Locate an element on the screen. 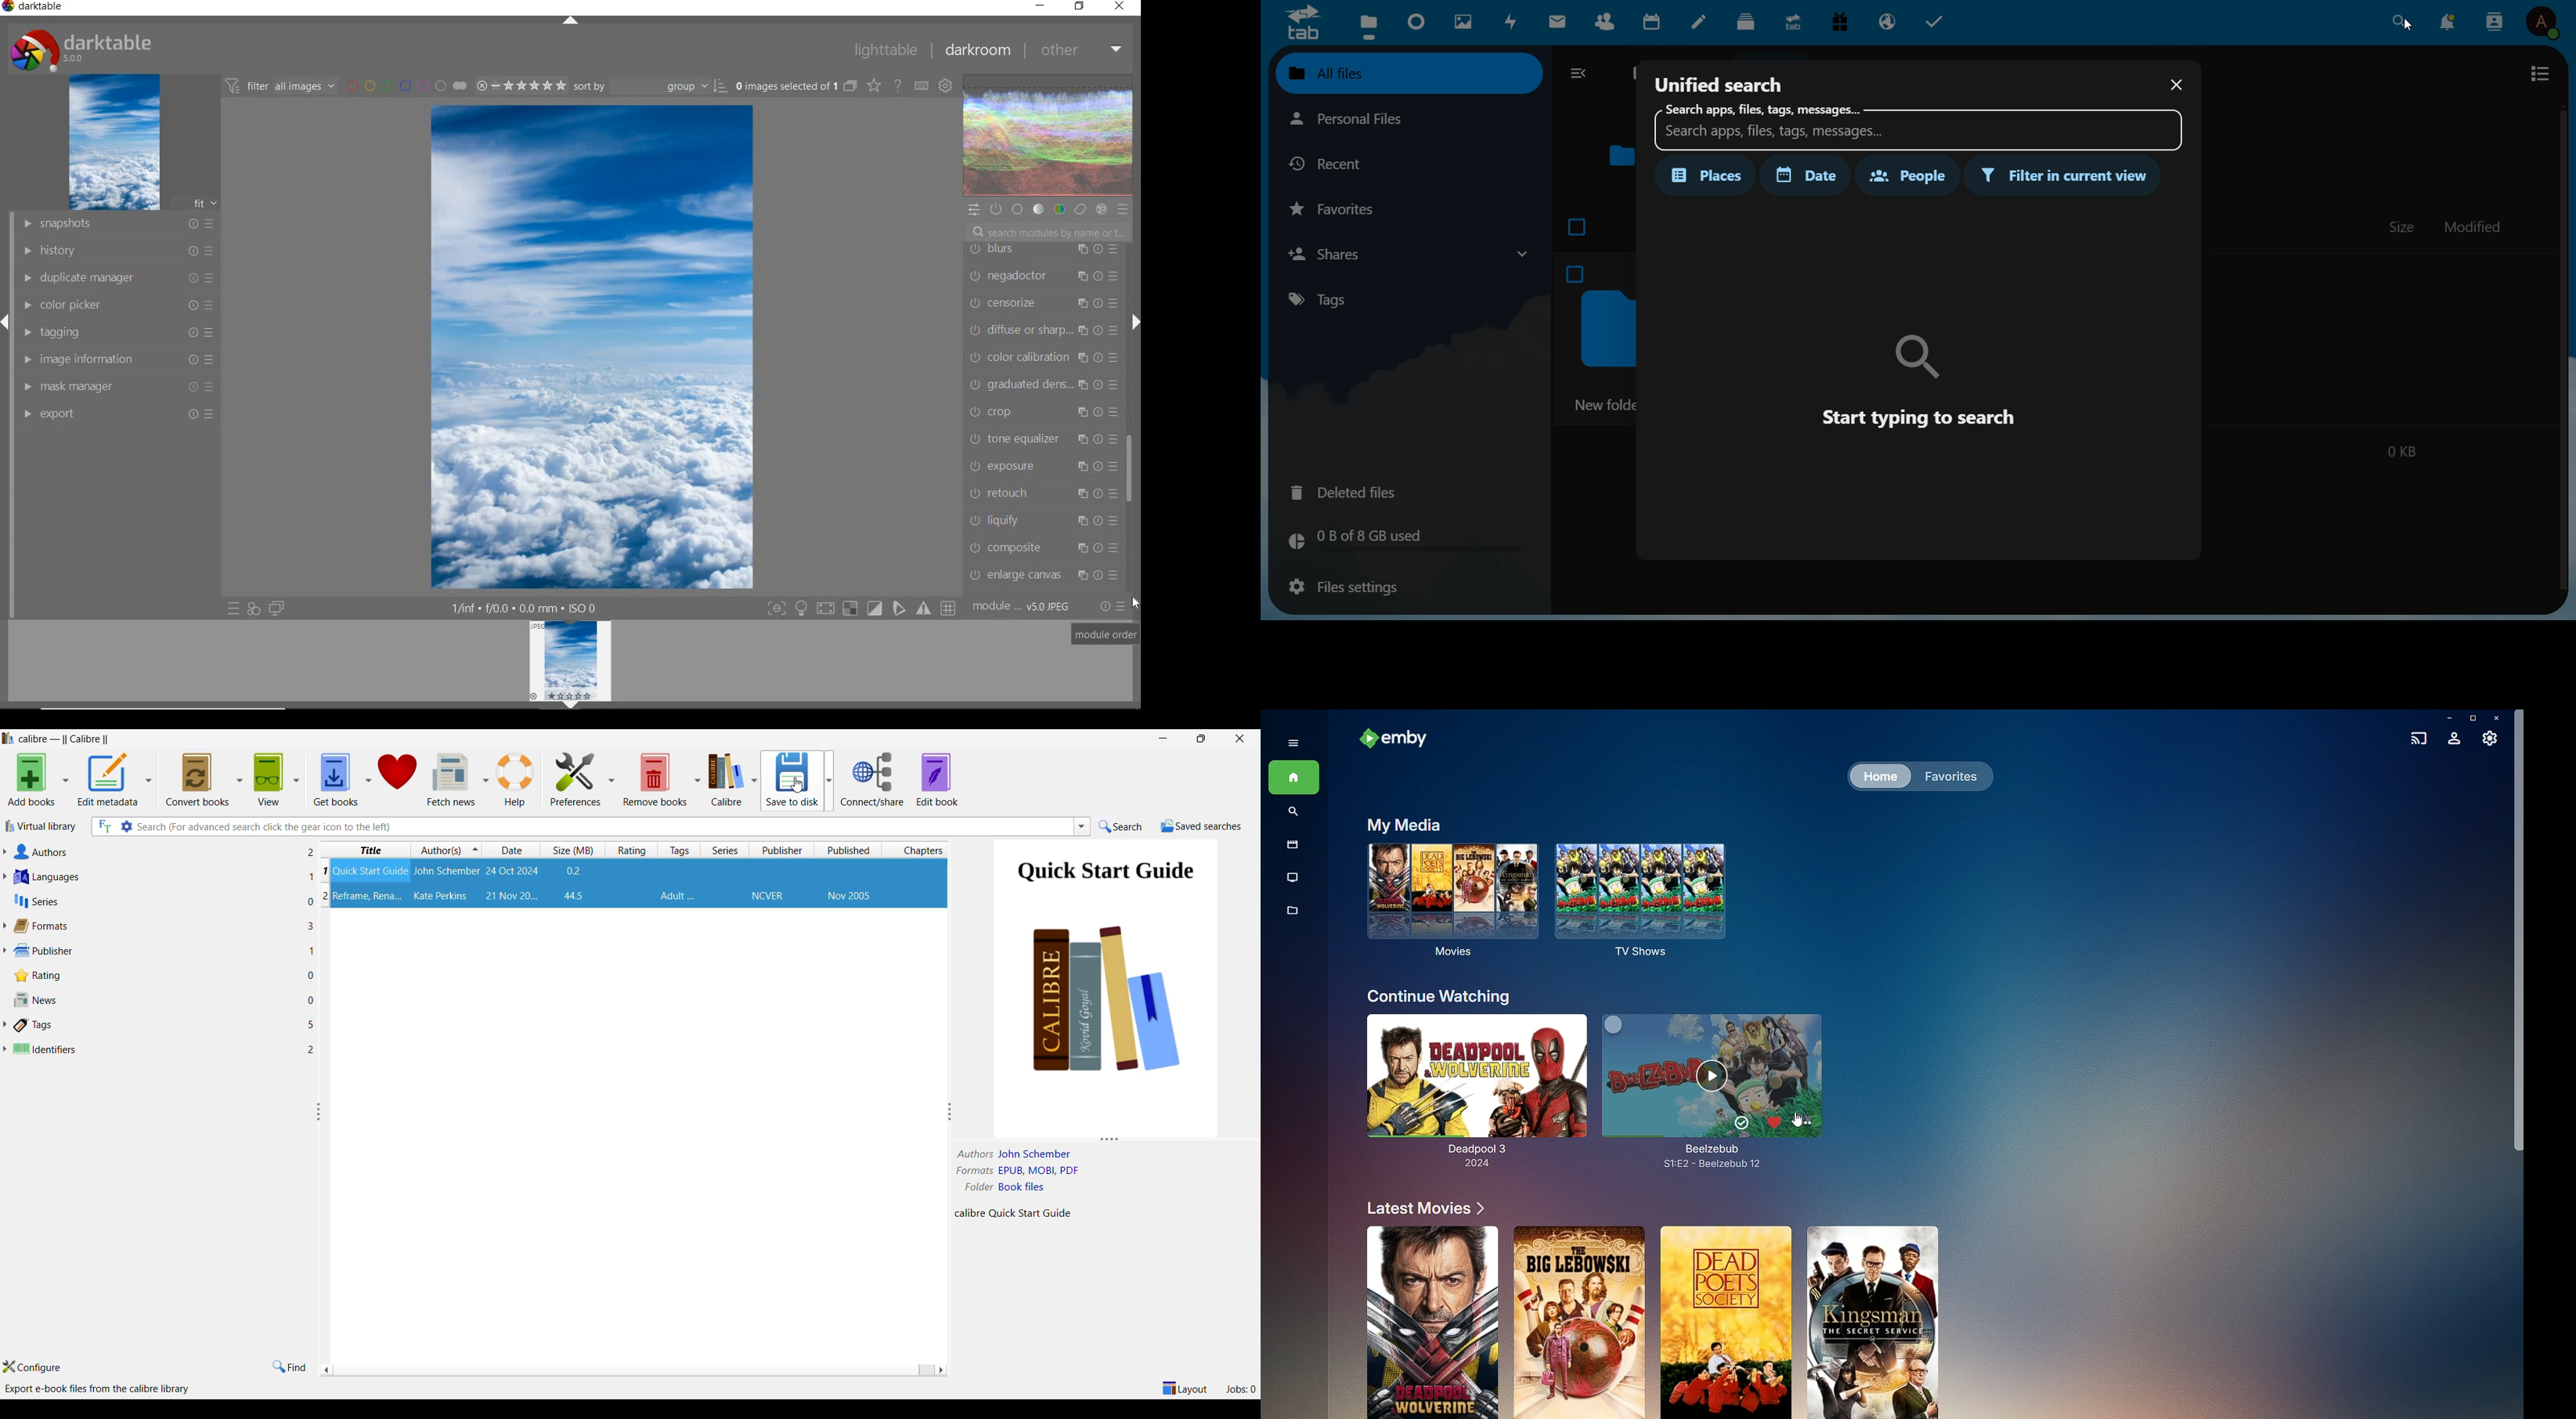 The image size is (2576, 1428). BASE is located at coordinates (1019, 209).